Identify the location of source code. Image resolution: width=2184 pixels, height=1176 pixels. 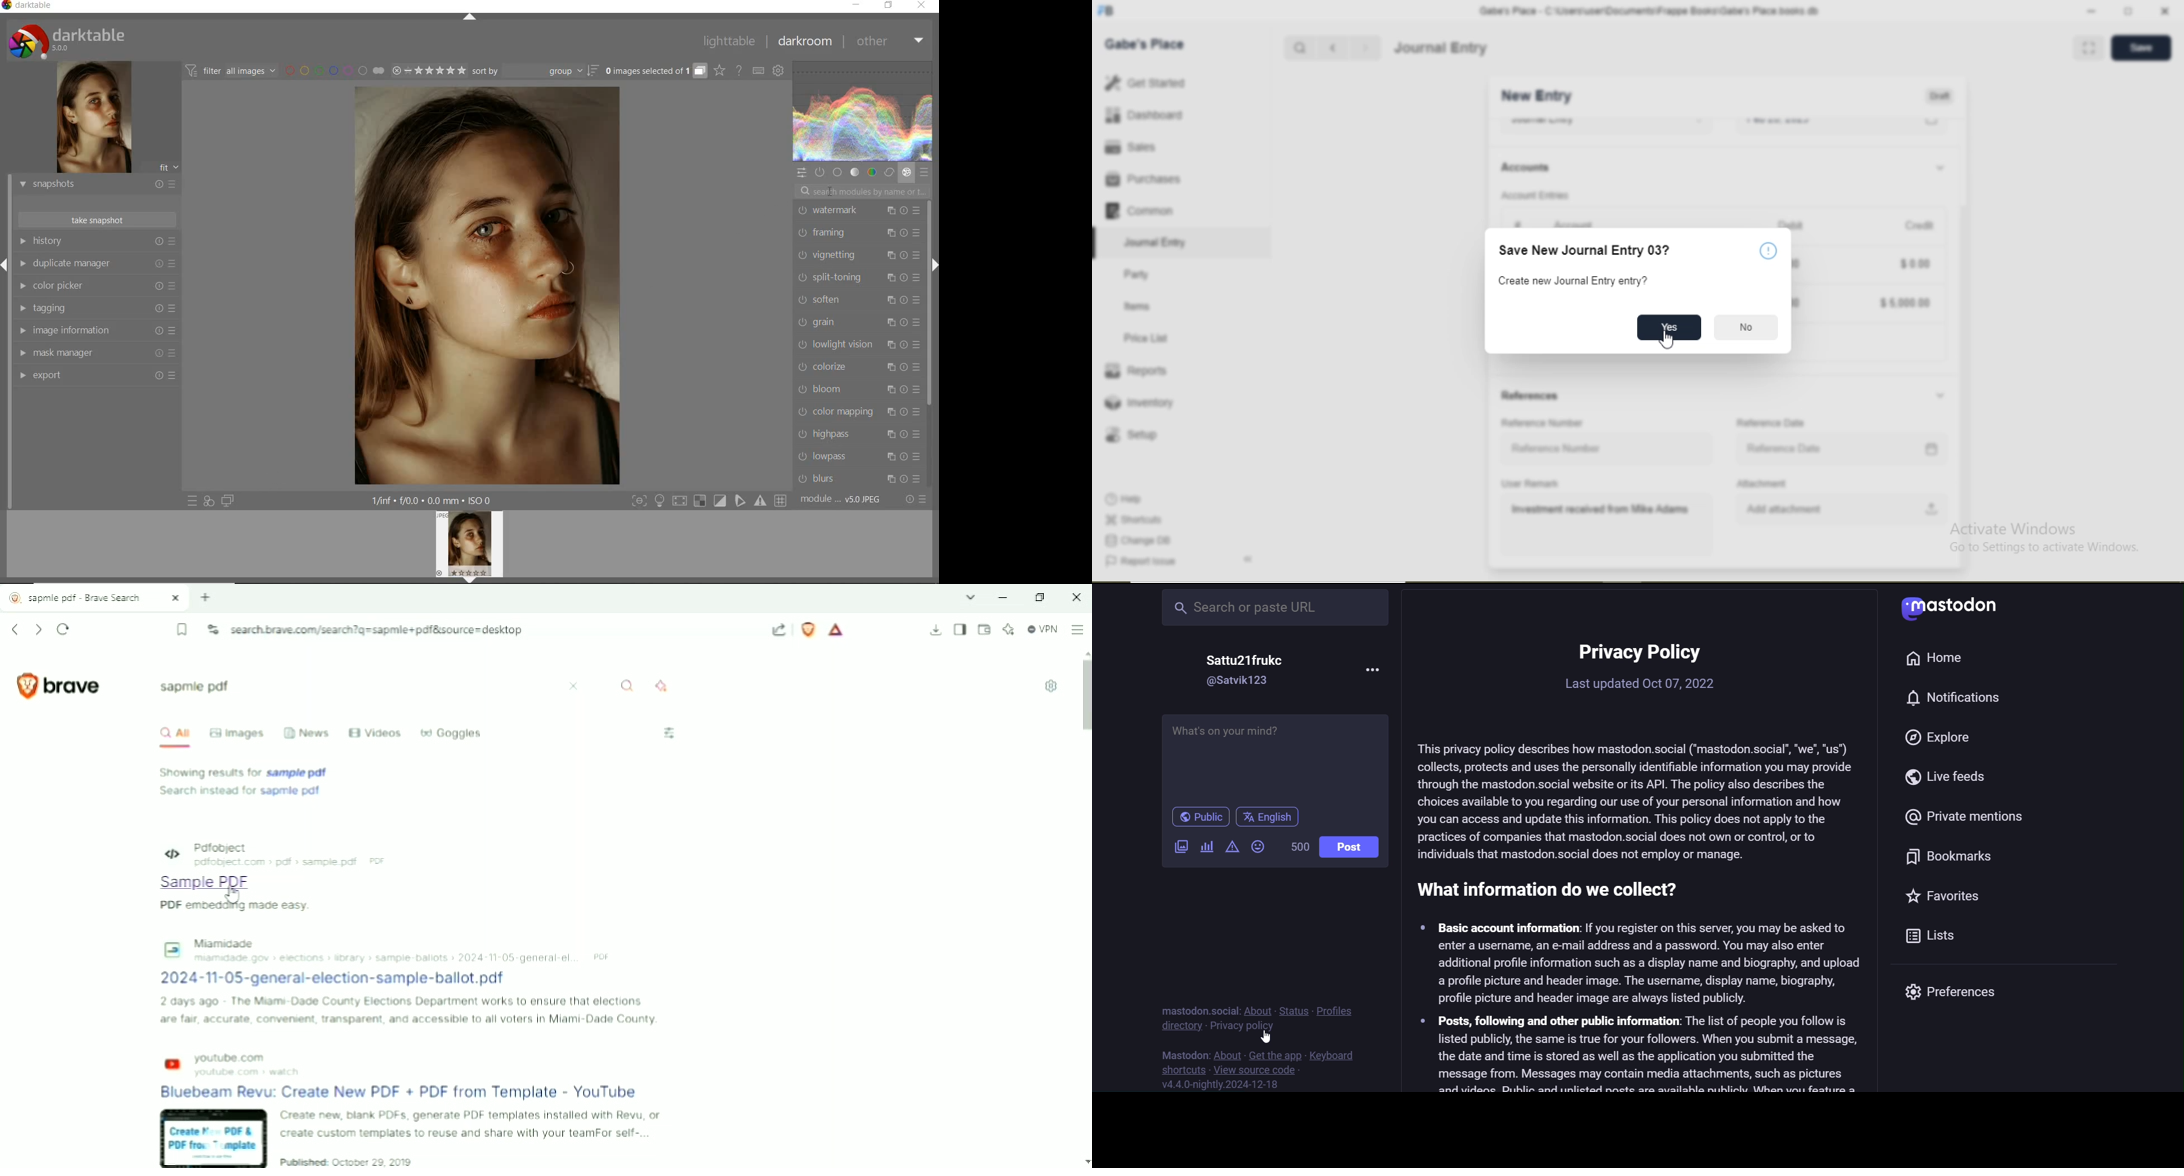
(1257, 1071).